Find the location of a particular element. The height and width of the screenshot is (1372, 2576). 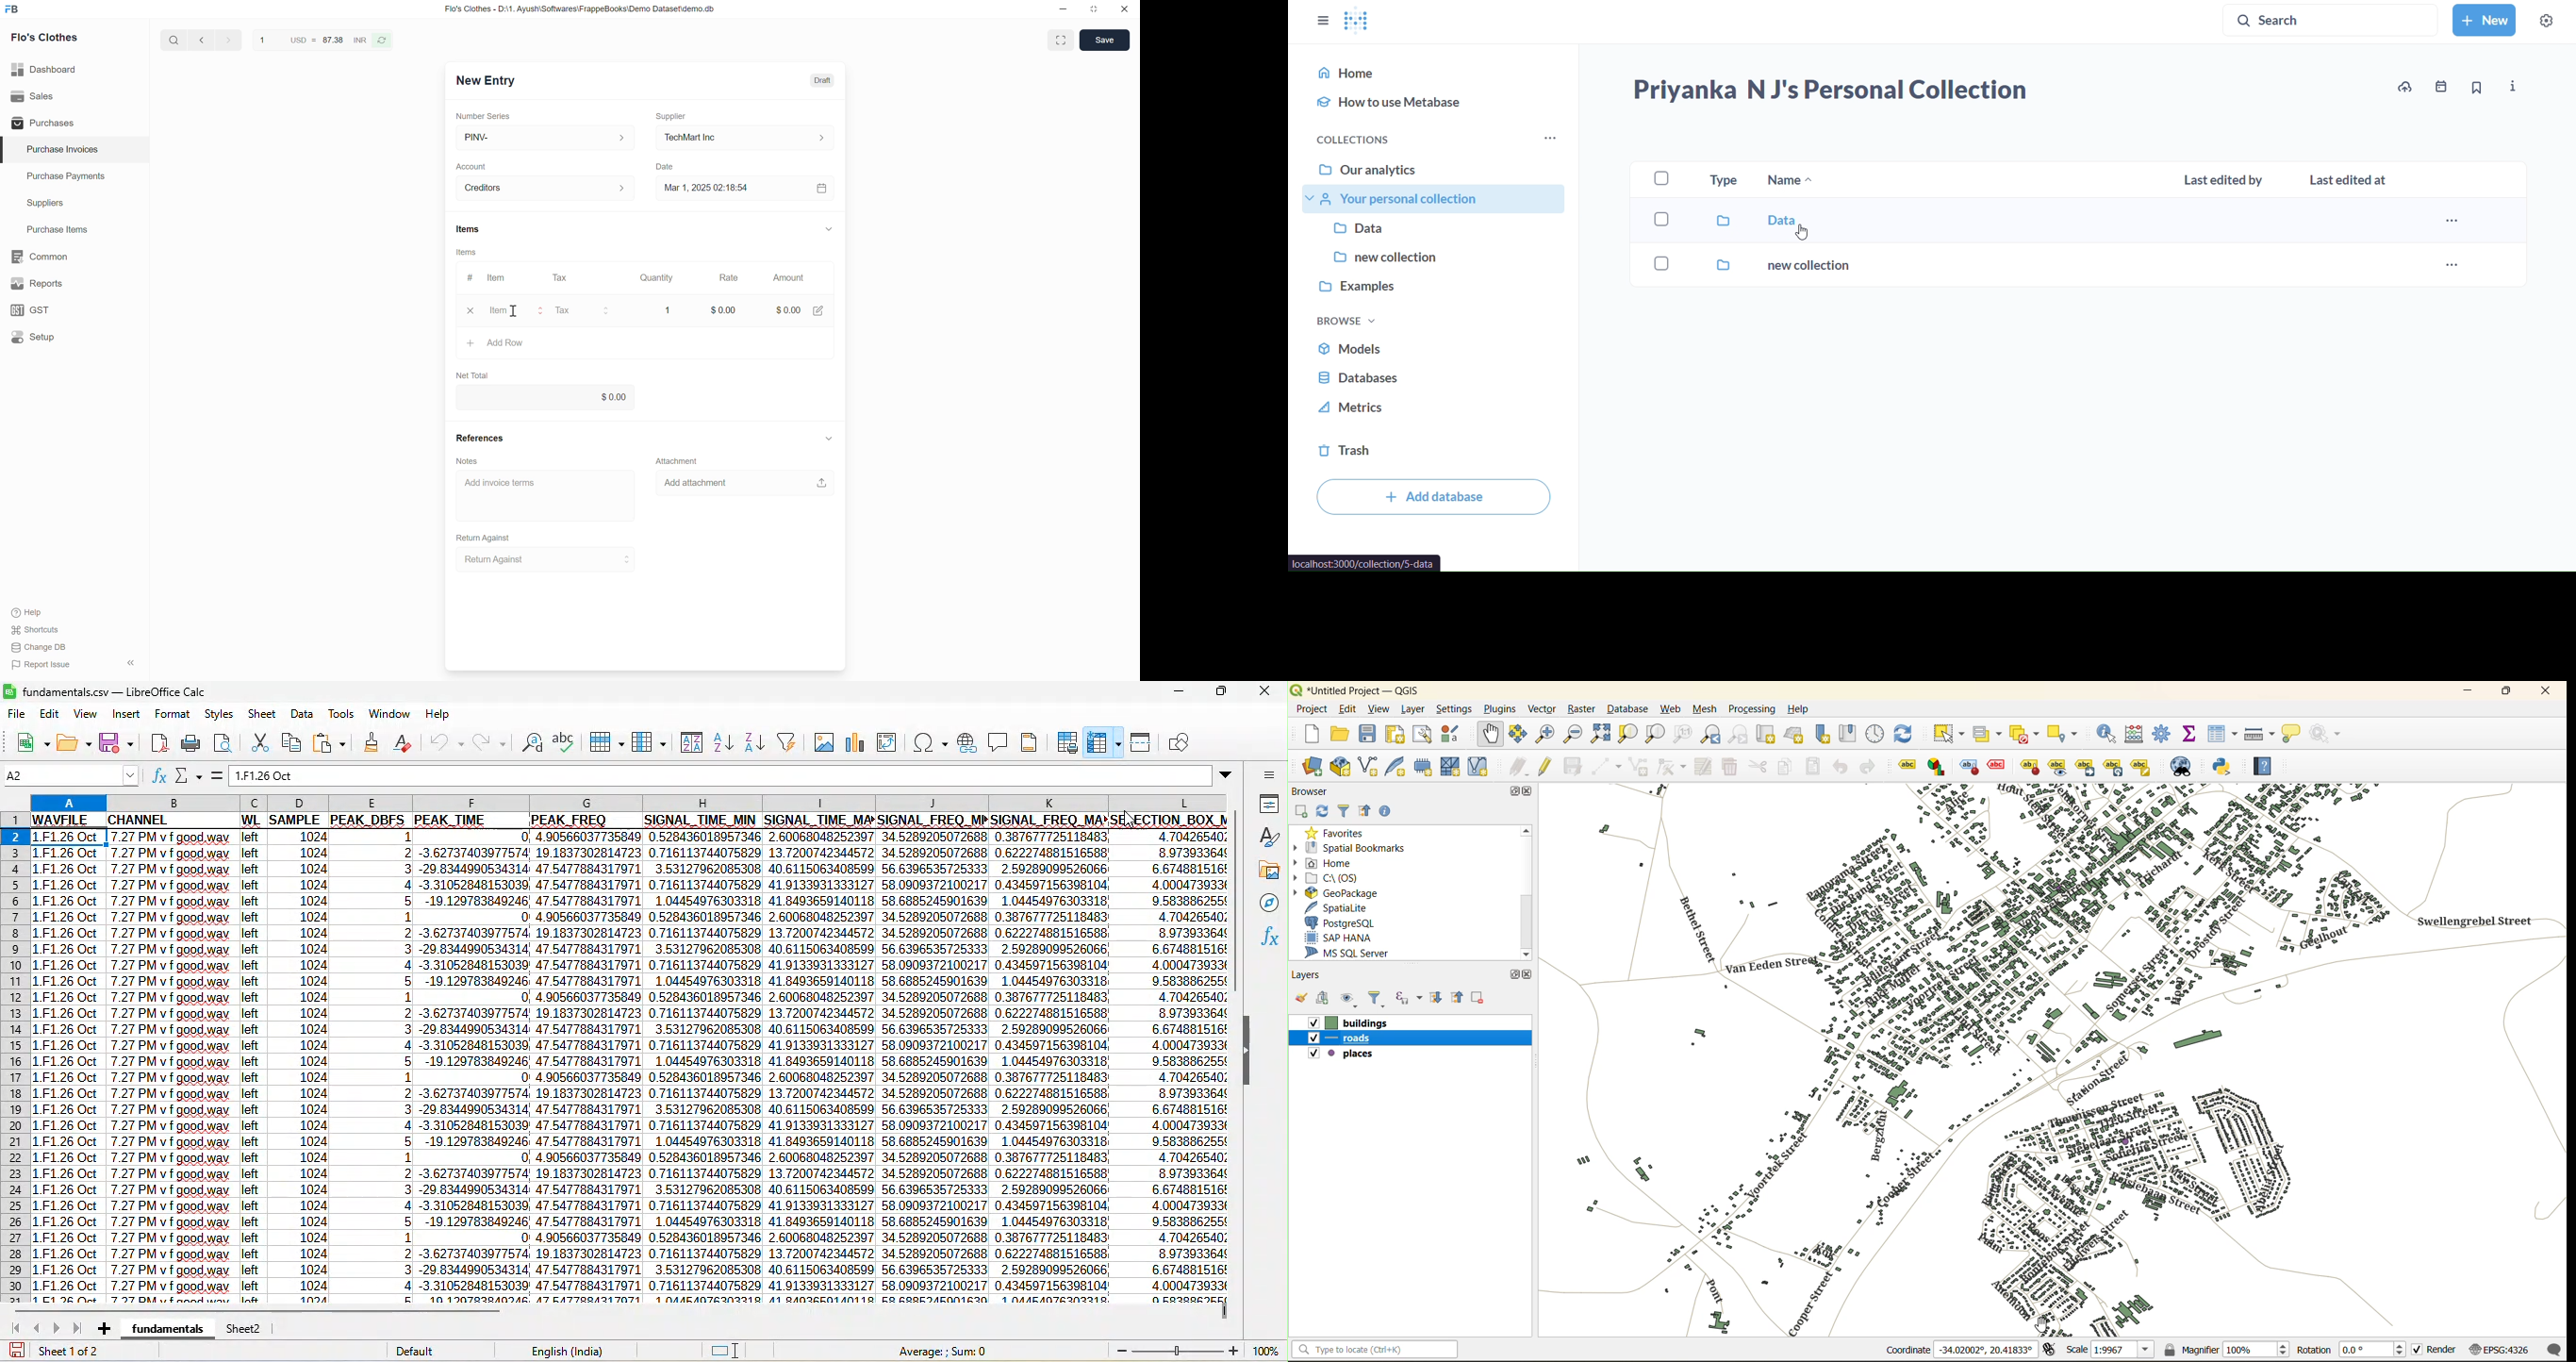

manage map is located at coordinates (1351, 999).